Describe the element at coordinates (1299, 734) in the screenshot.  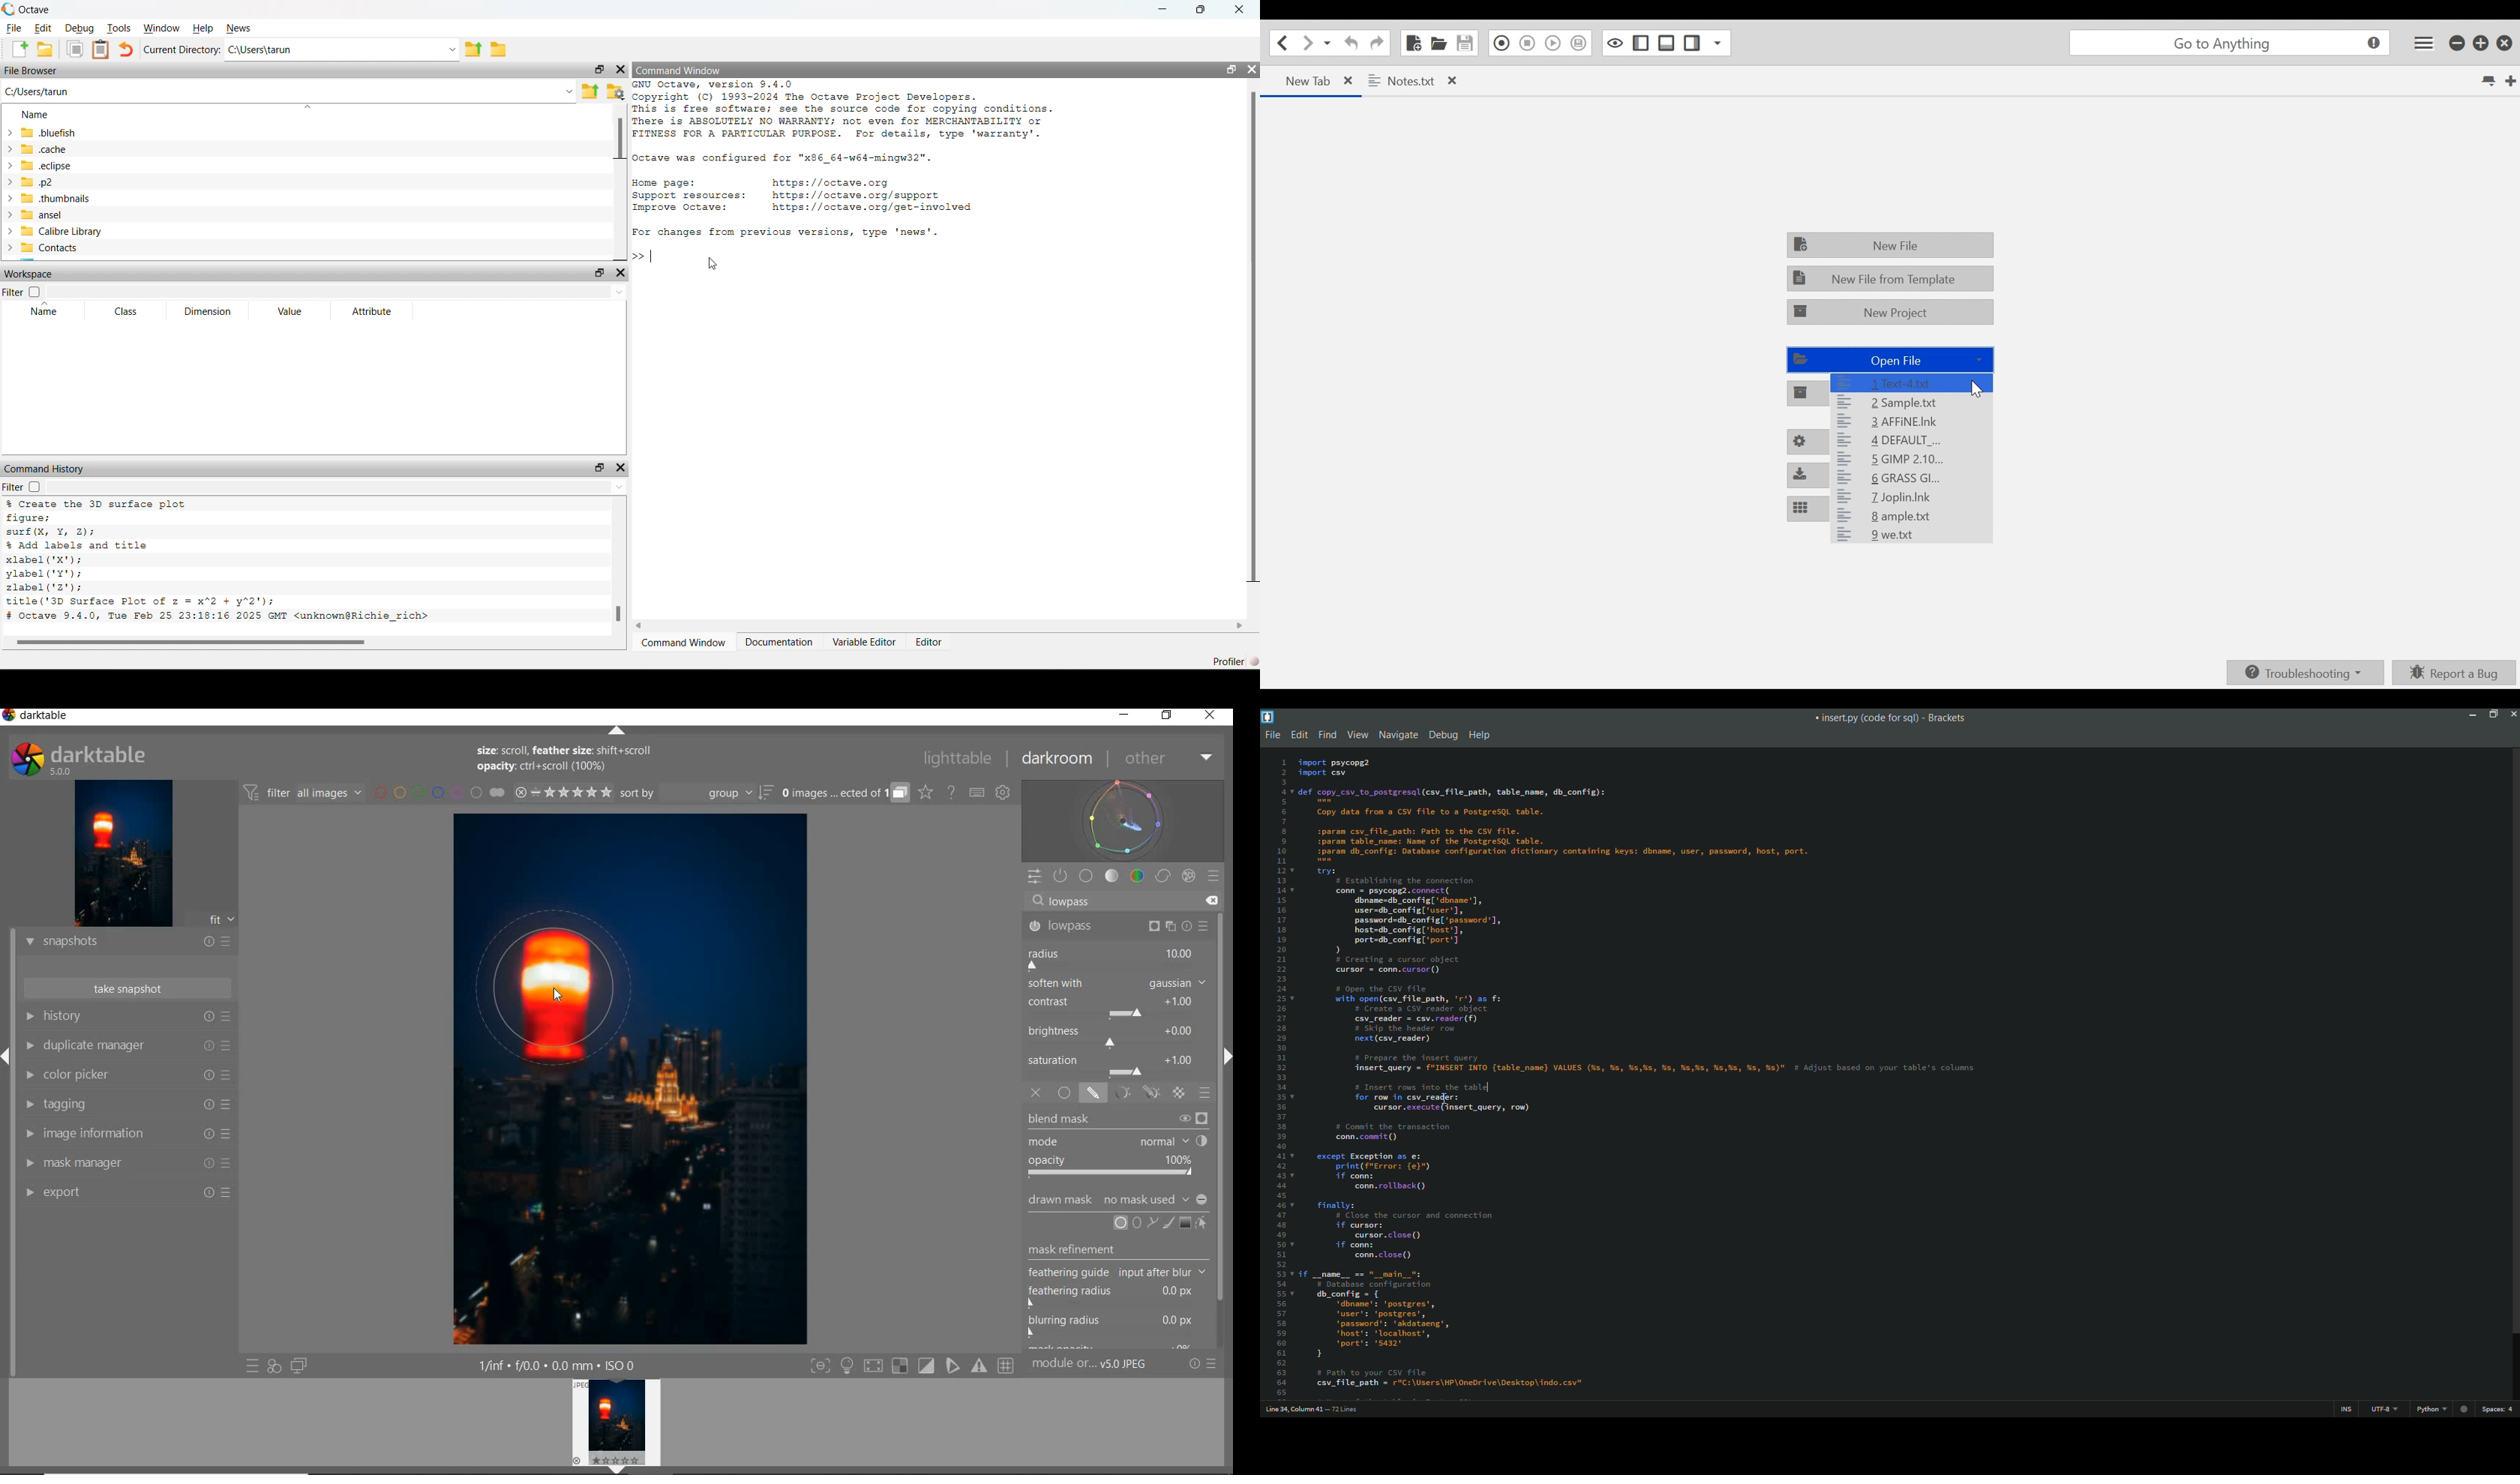
I see `edit menu` at that location.